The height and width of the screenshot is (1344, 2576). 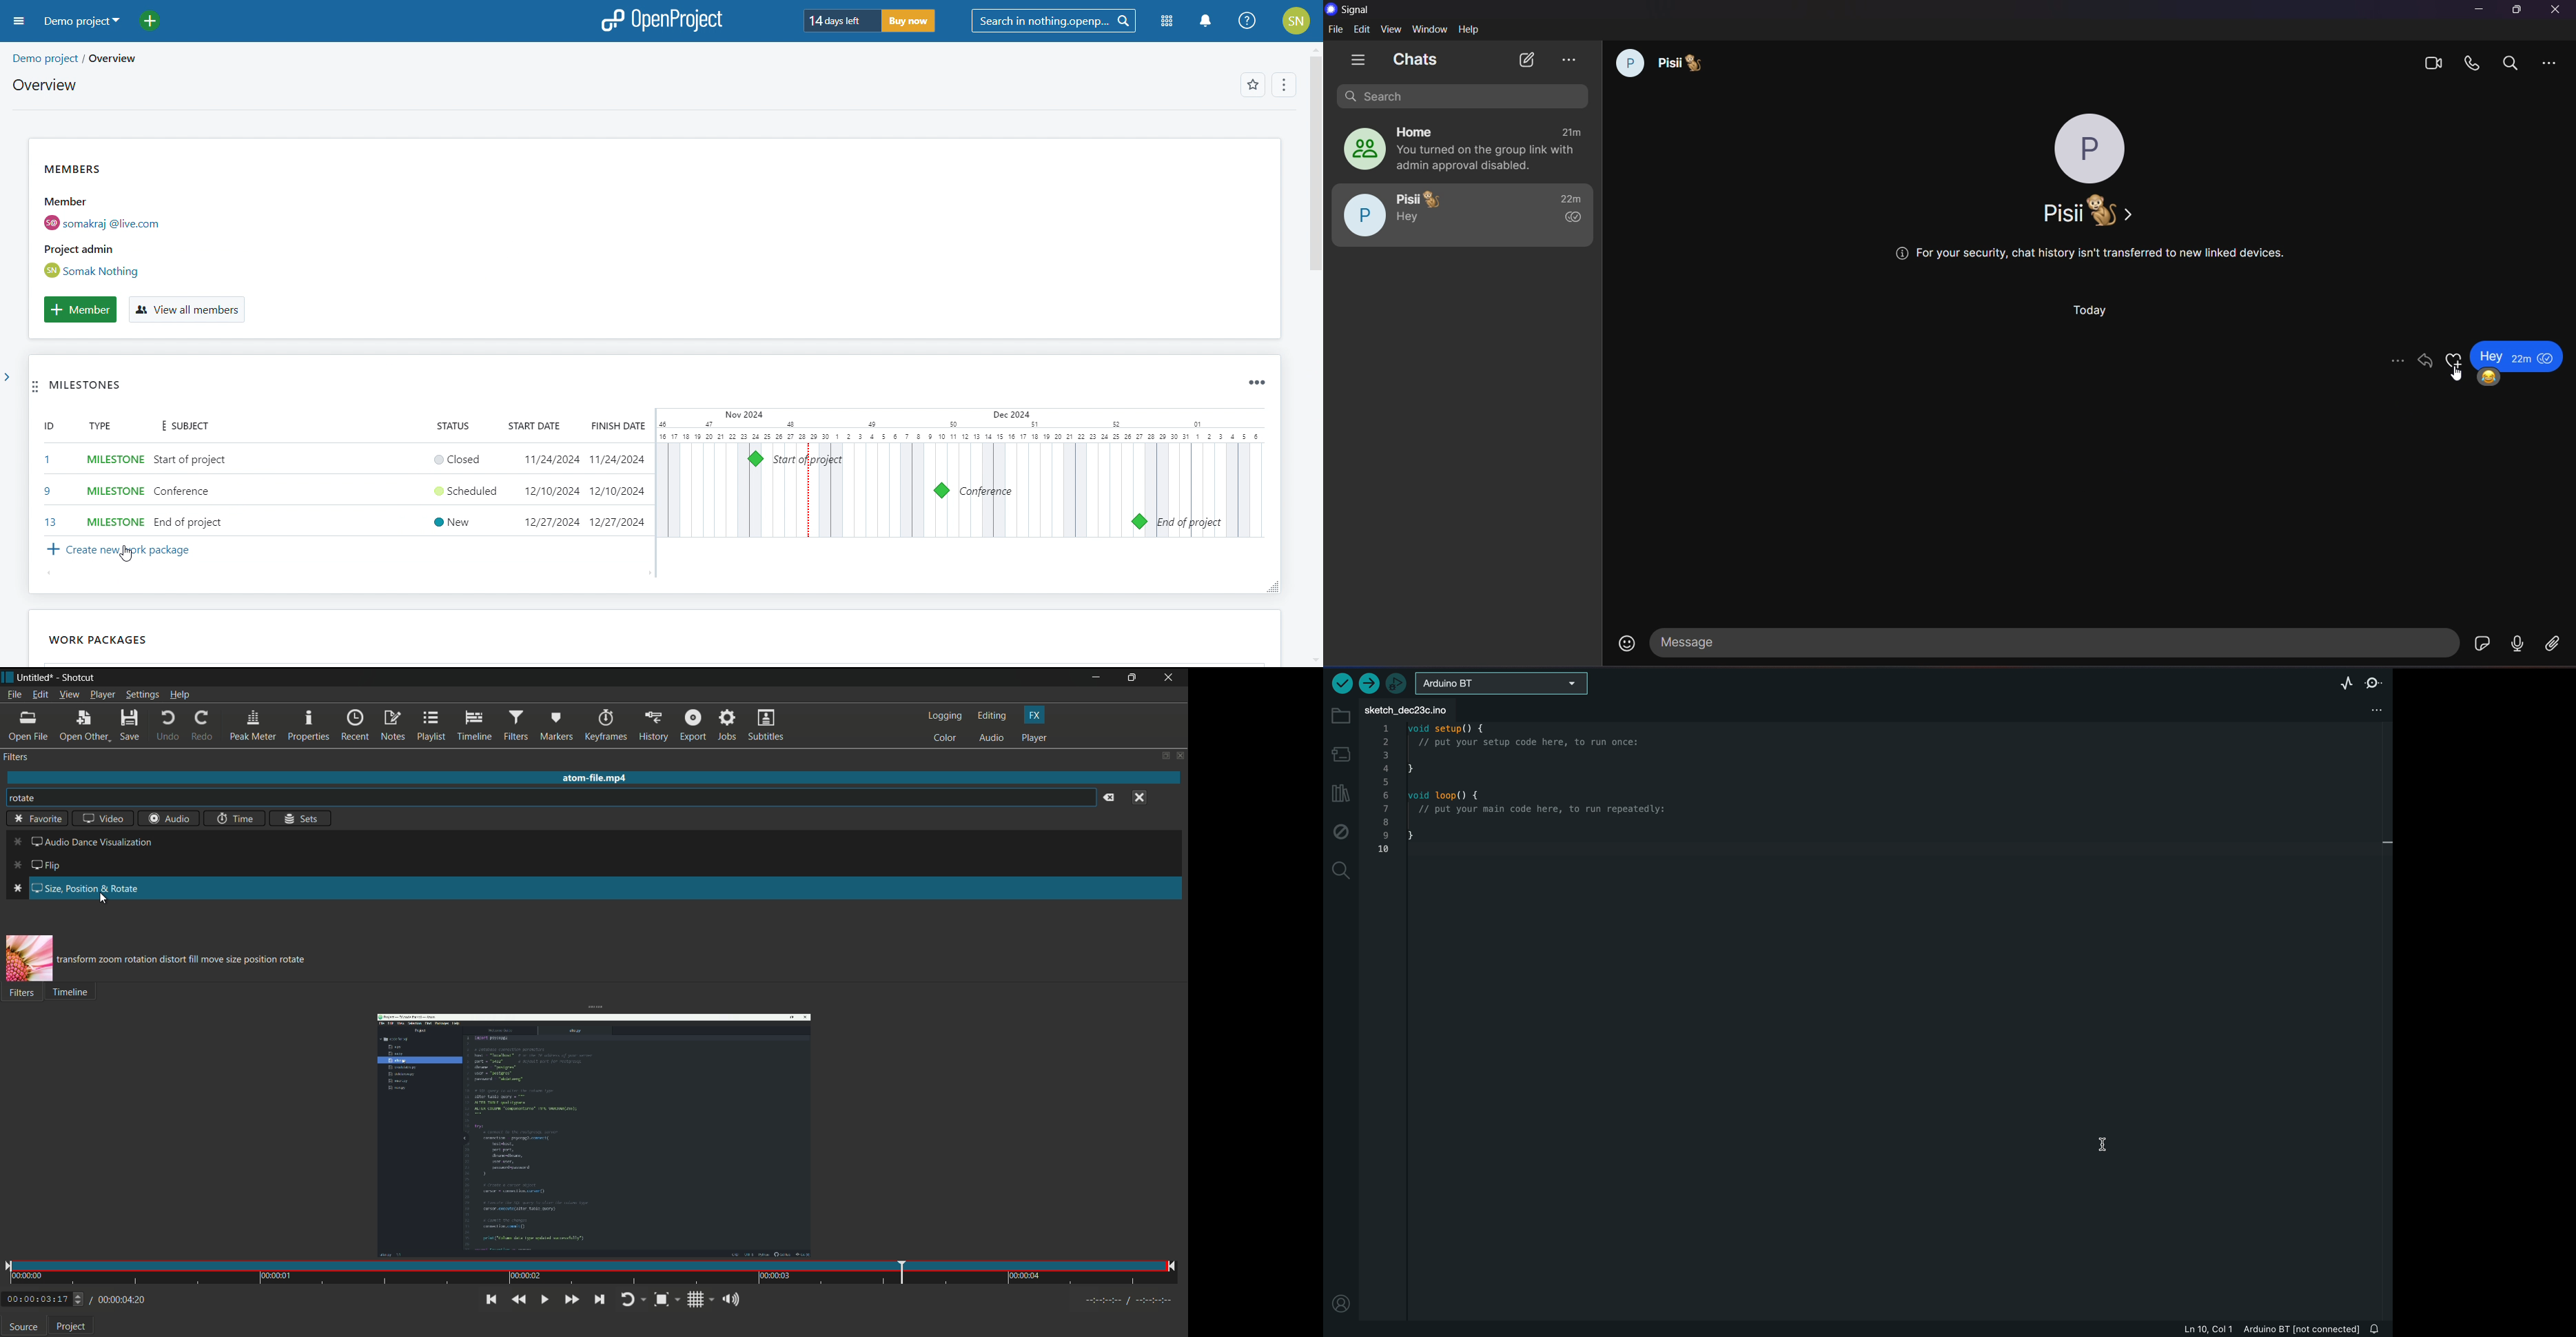 I want to click on debugger, so click(x=1397, y=684).